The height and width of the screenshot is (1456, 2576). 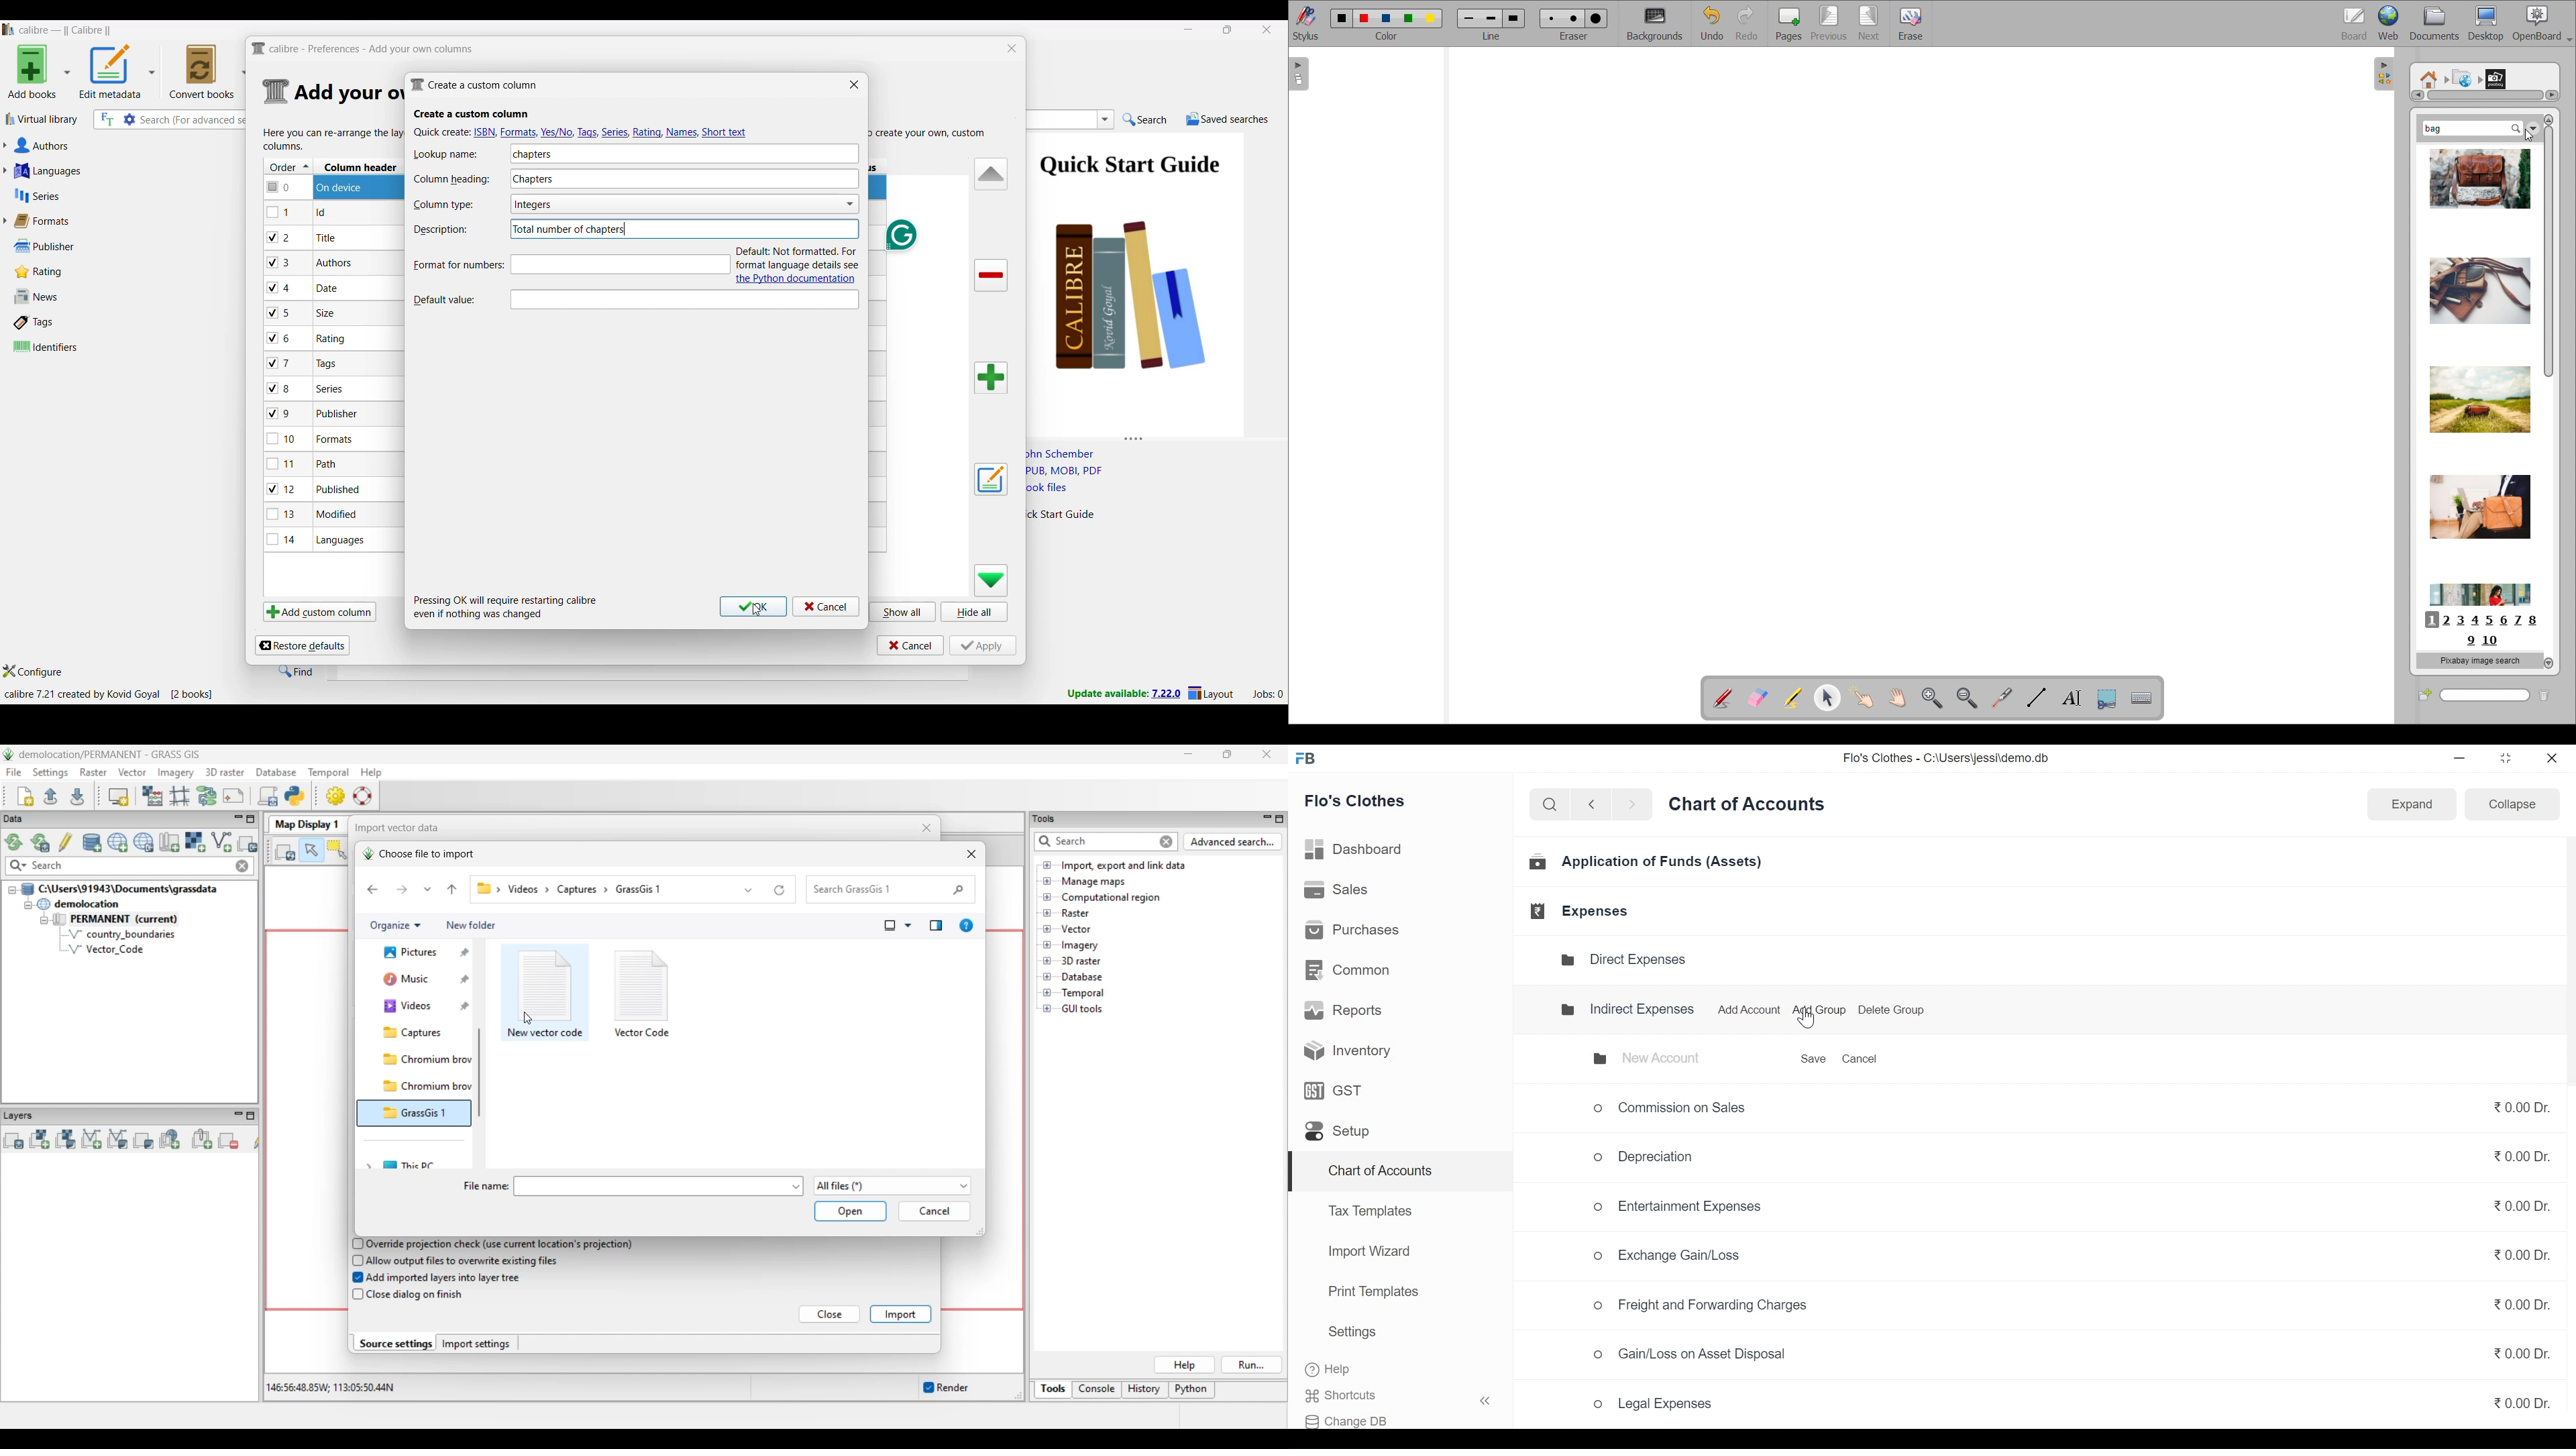 I want to click on Sales, so click(x=1338, y=891).